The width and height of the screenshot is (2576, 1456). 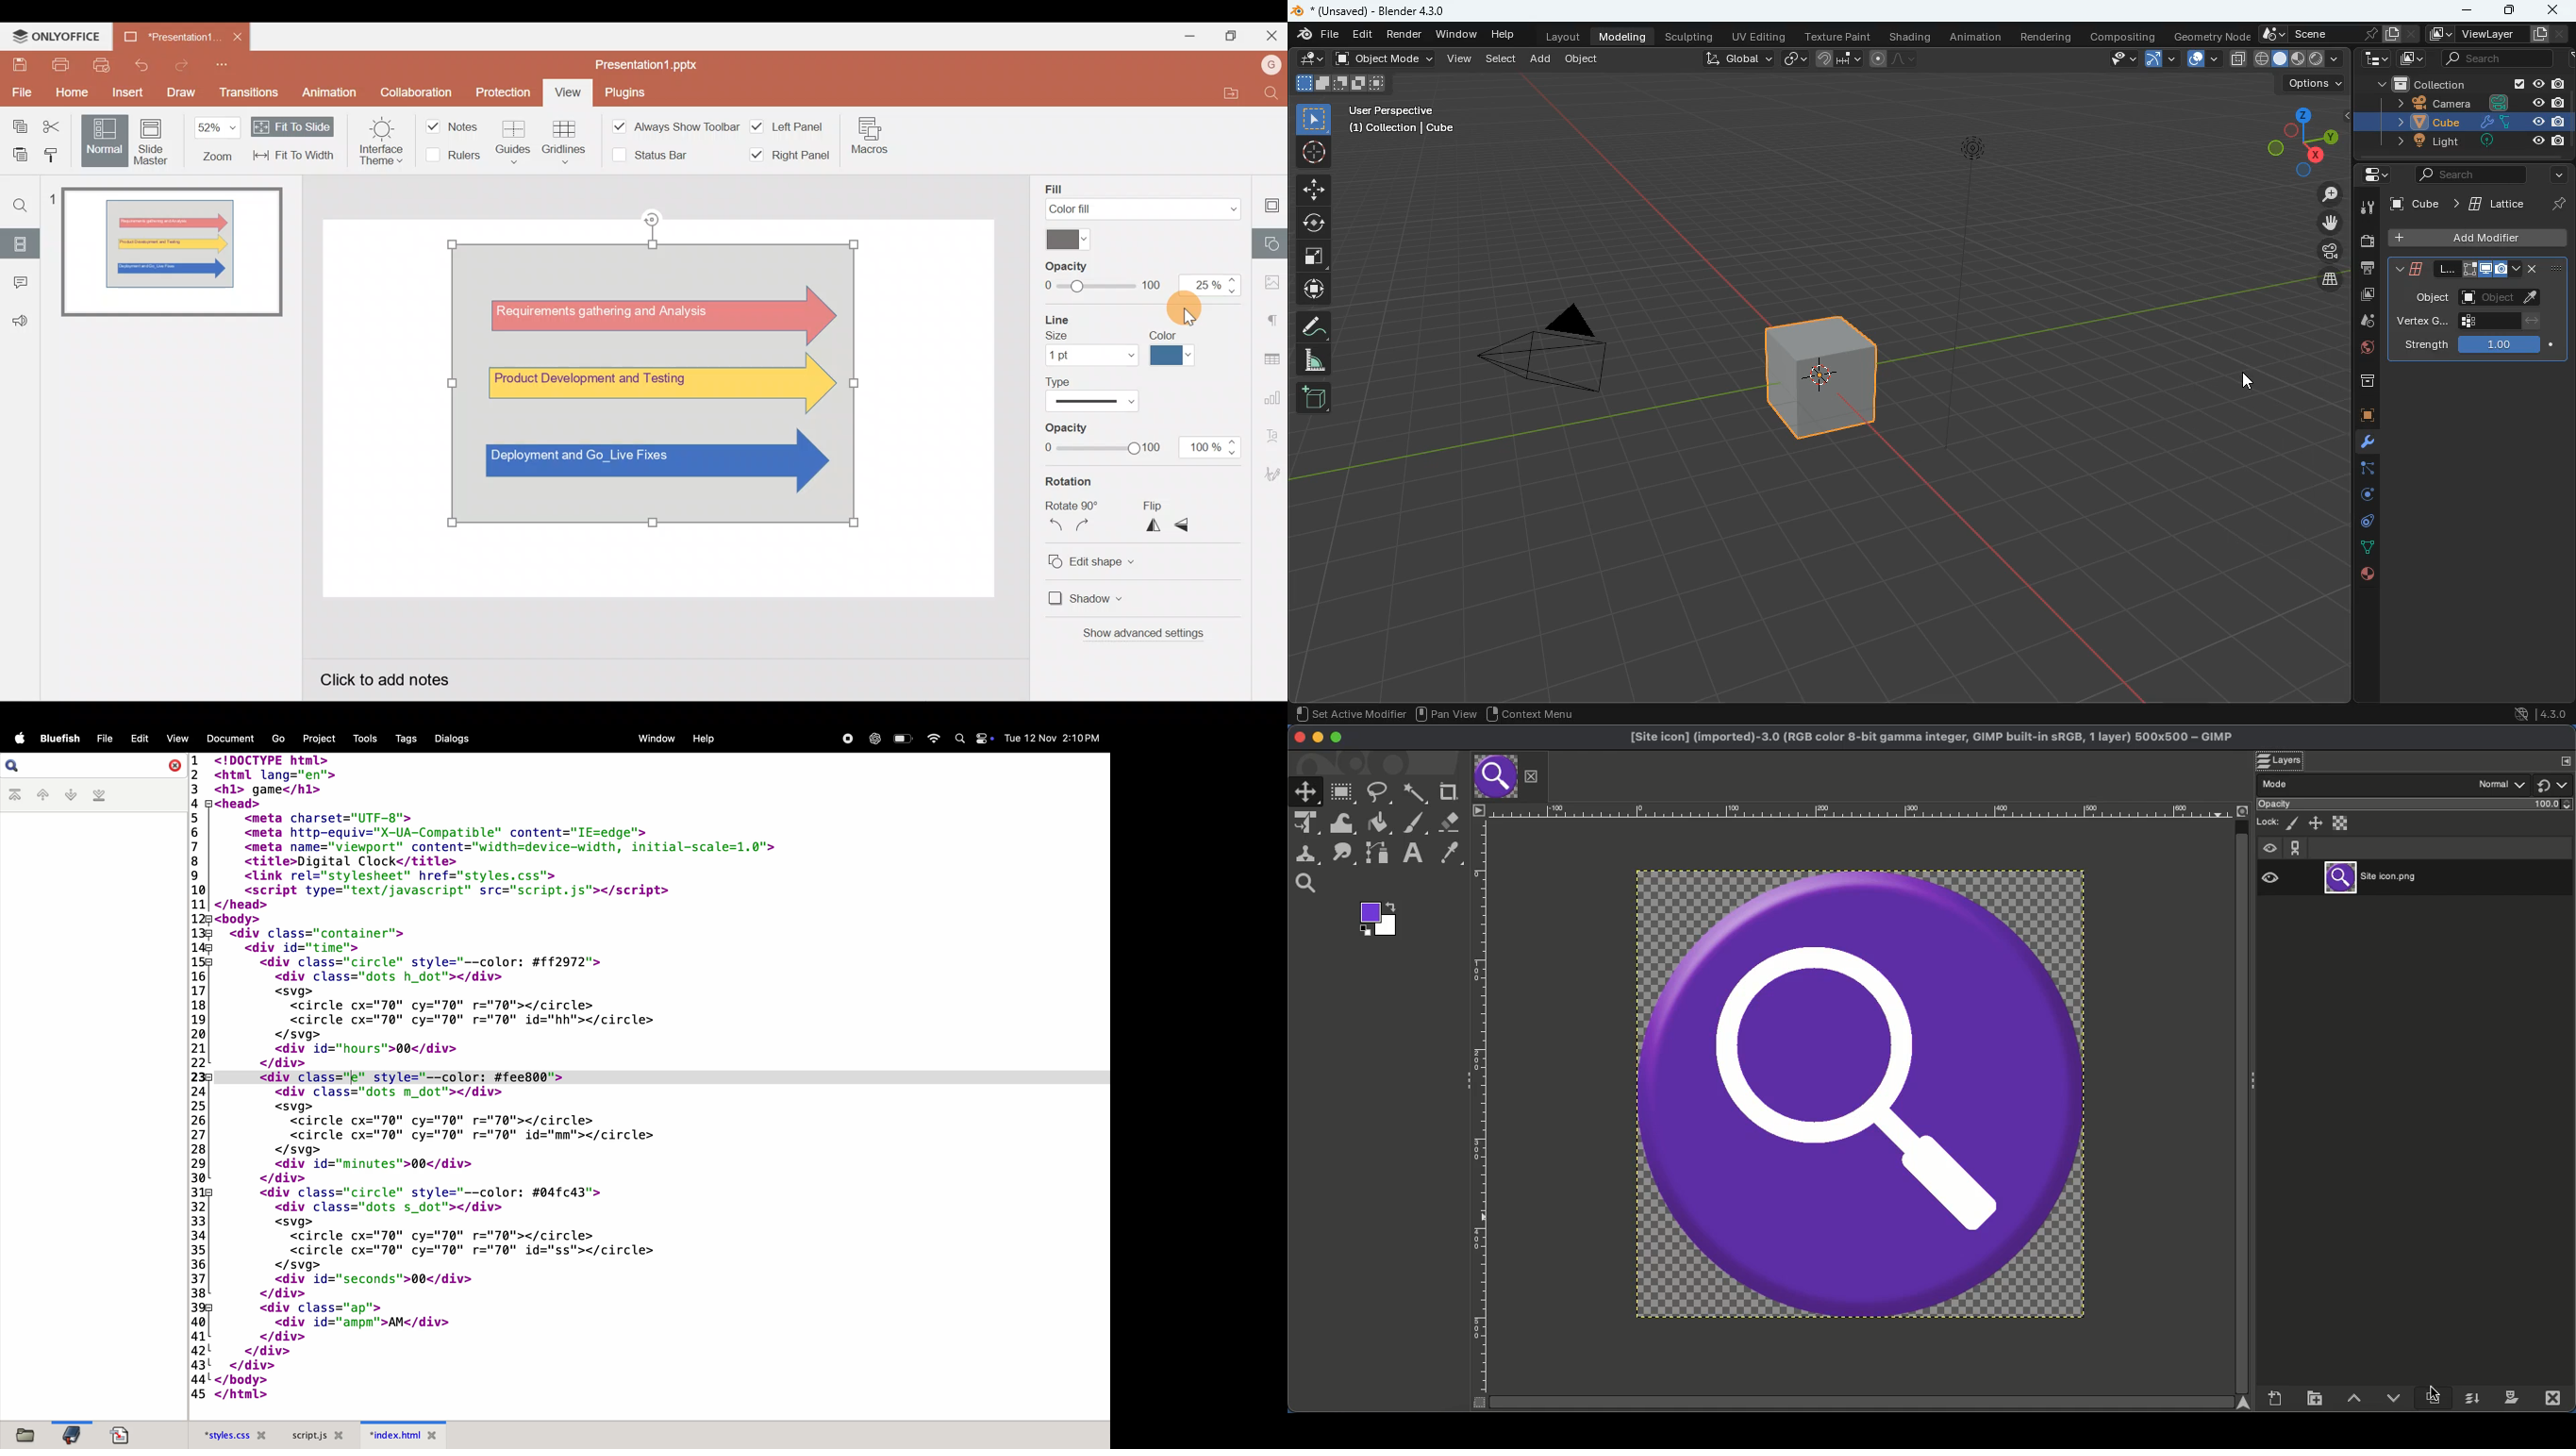 I want to click on Line 23 code, so click(x=550, y=1076).